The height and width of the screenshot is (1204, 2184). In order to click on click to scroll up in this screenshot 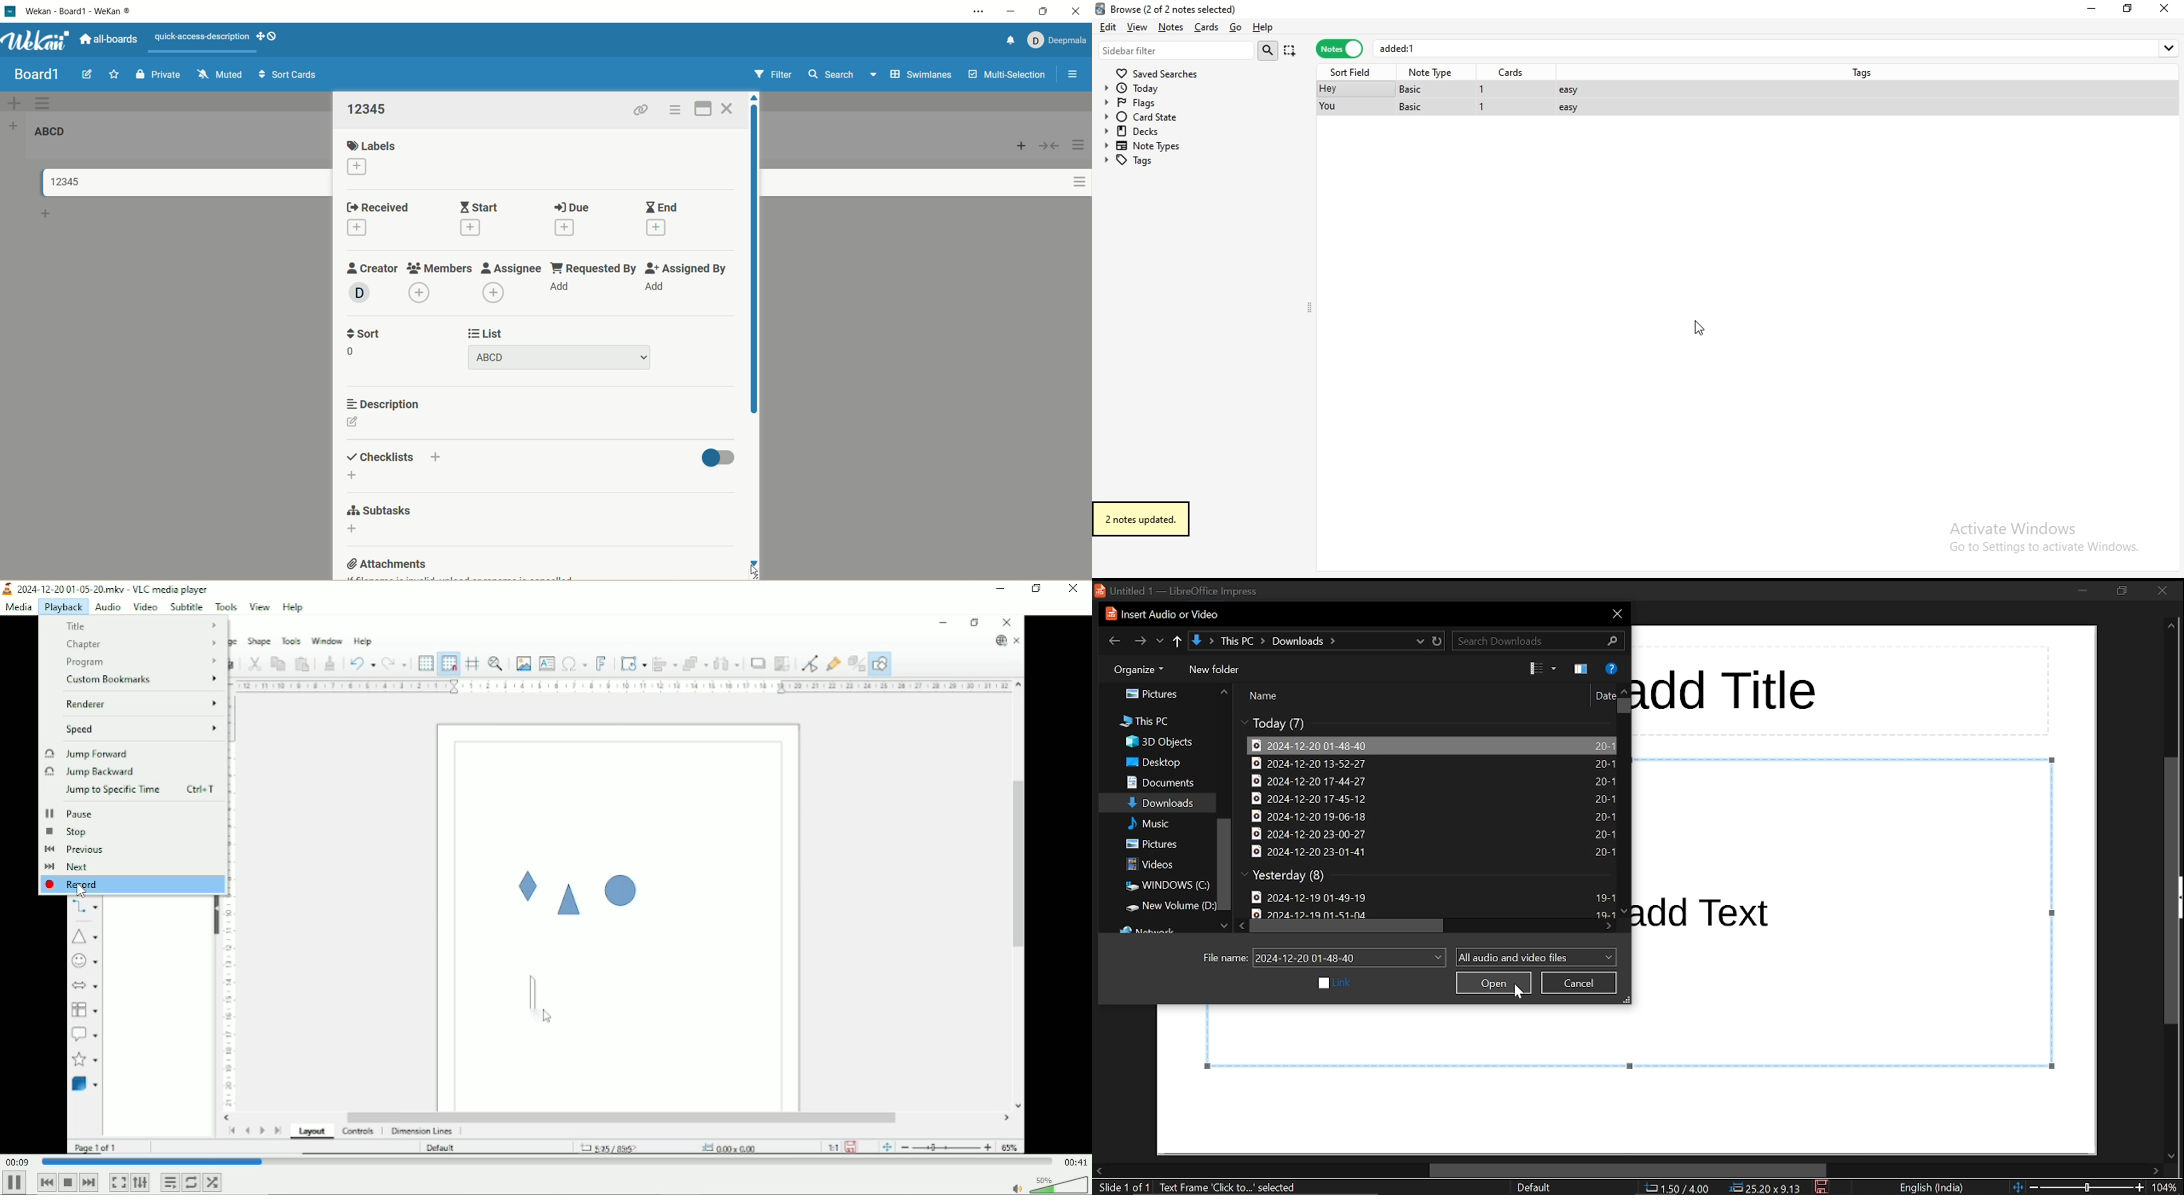, I will do `click(756, 101)`.